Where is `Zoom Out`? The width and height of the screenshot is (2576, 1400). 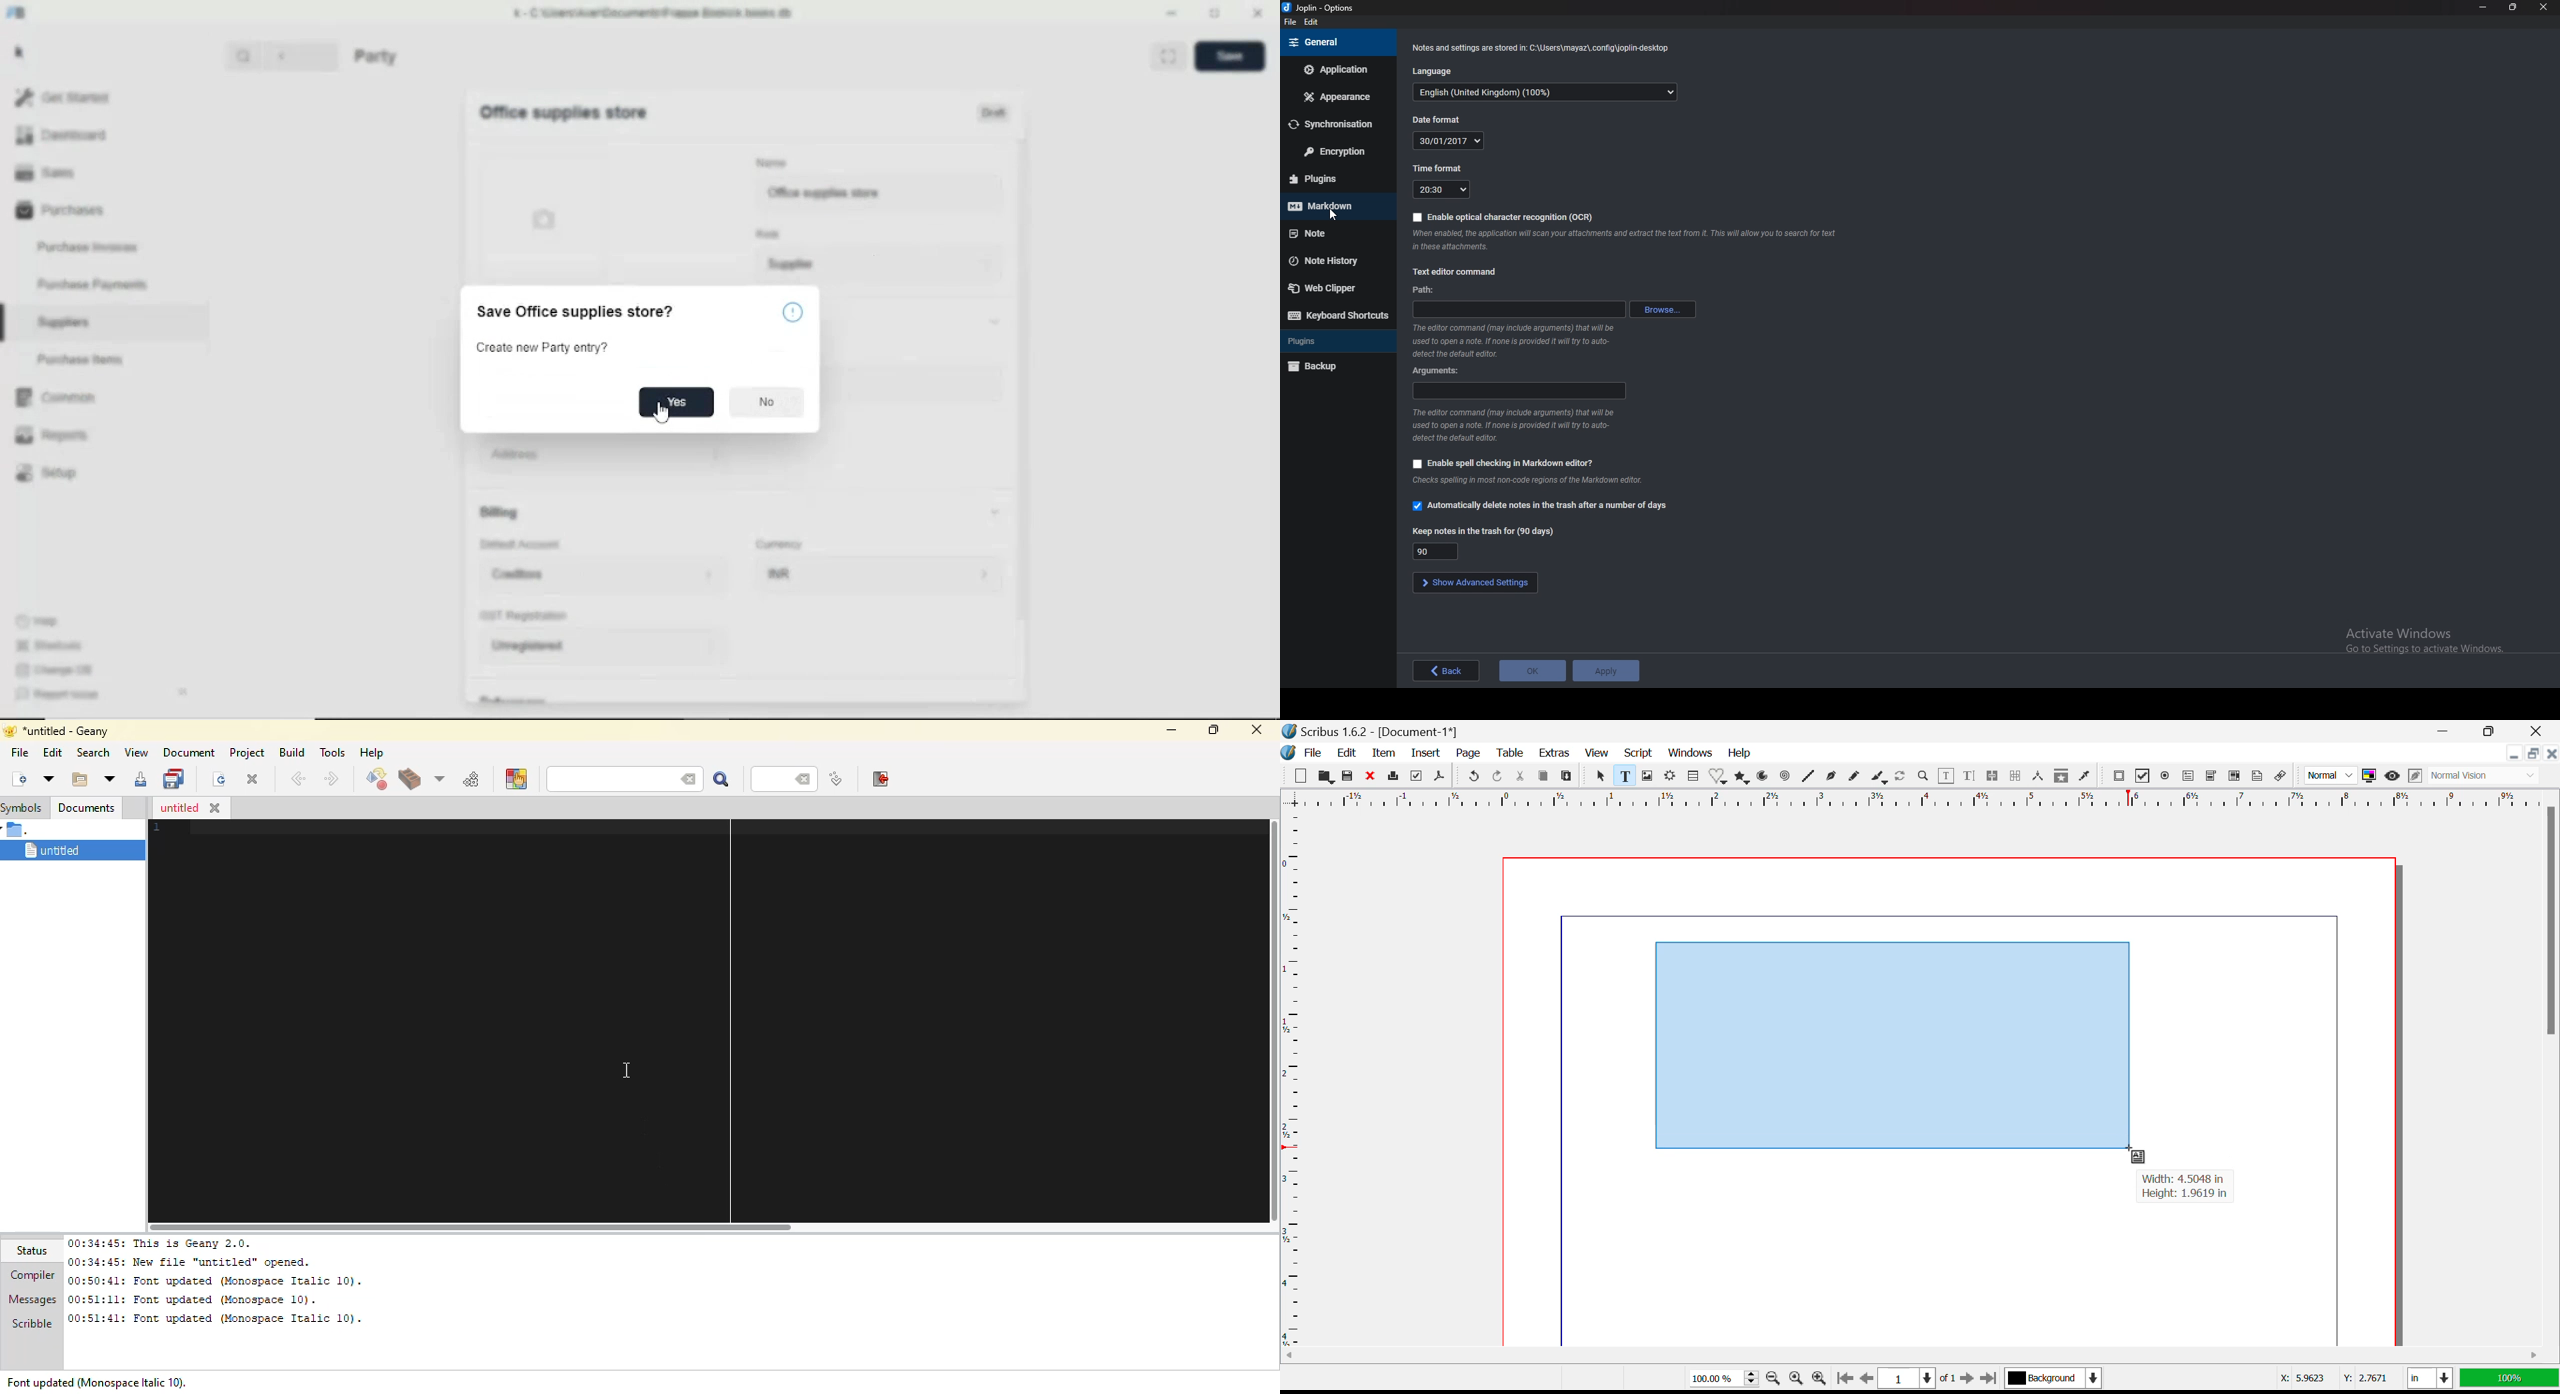
Zoom Out is located at coordinates (1775, 1379).